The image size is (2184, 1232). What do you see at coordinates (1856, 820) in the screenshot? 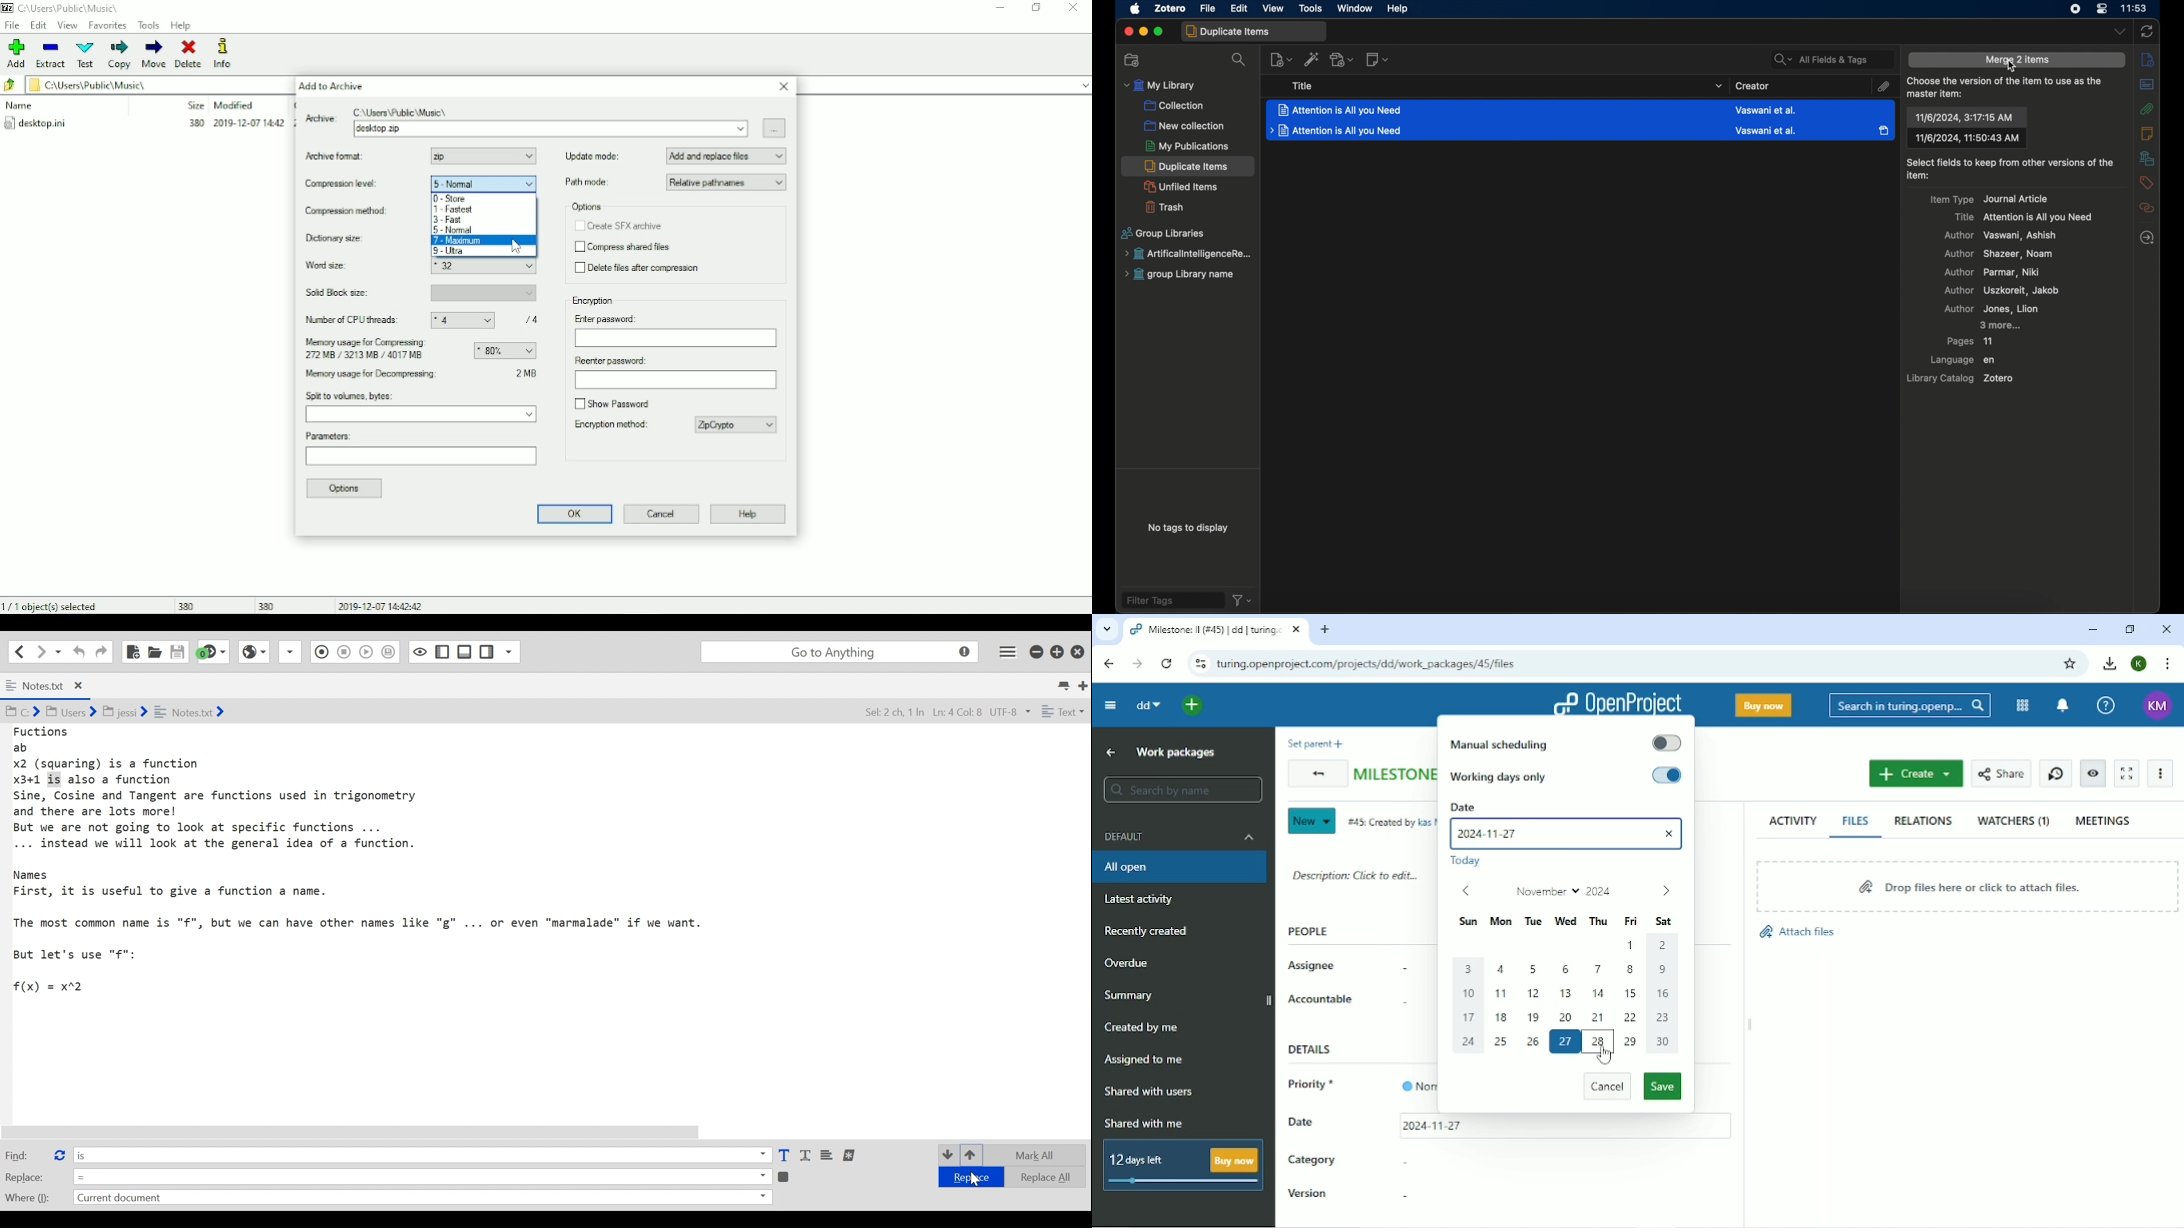
I see `Files` at bounding box center [1856, 820].